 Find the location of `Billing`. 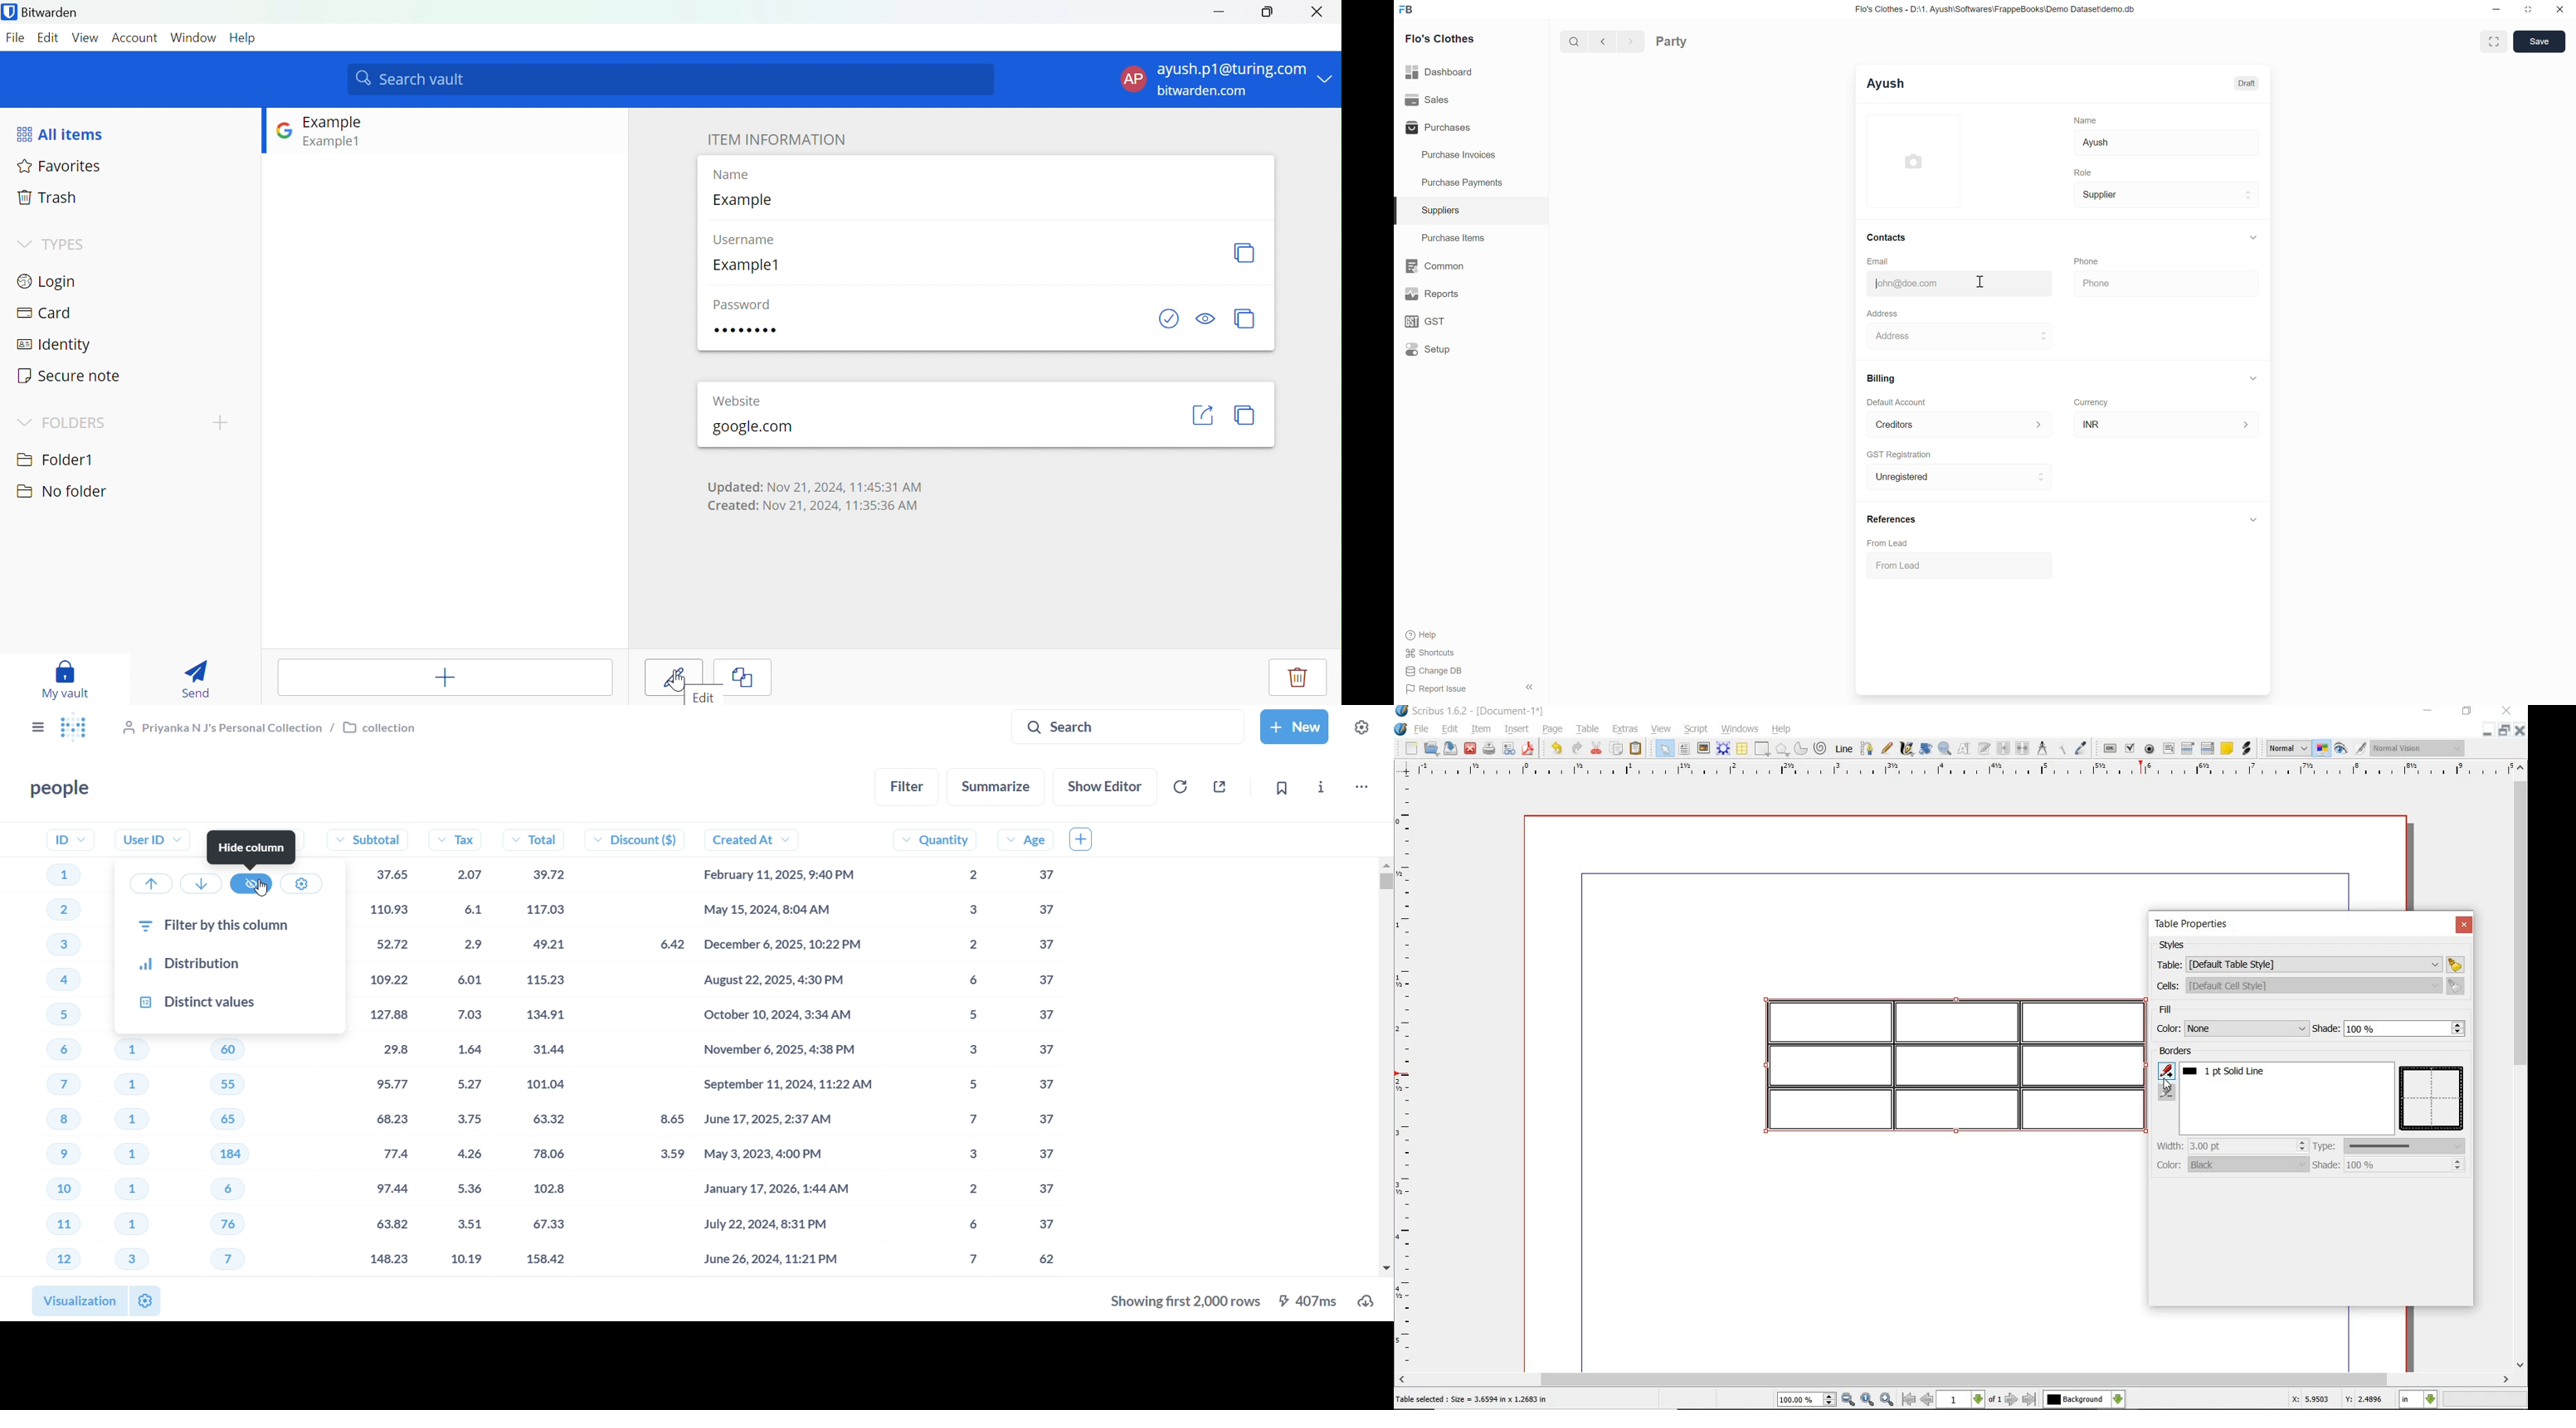

Billing is located at coordinates (1881, 379).